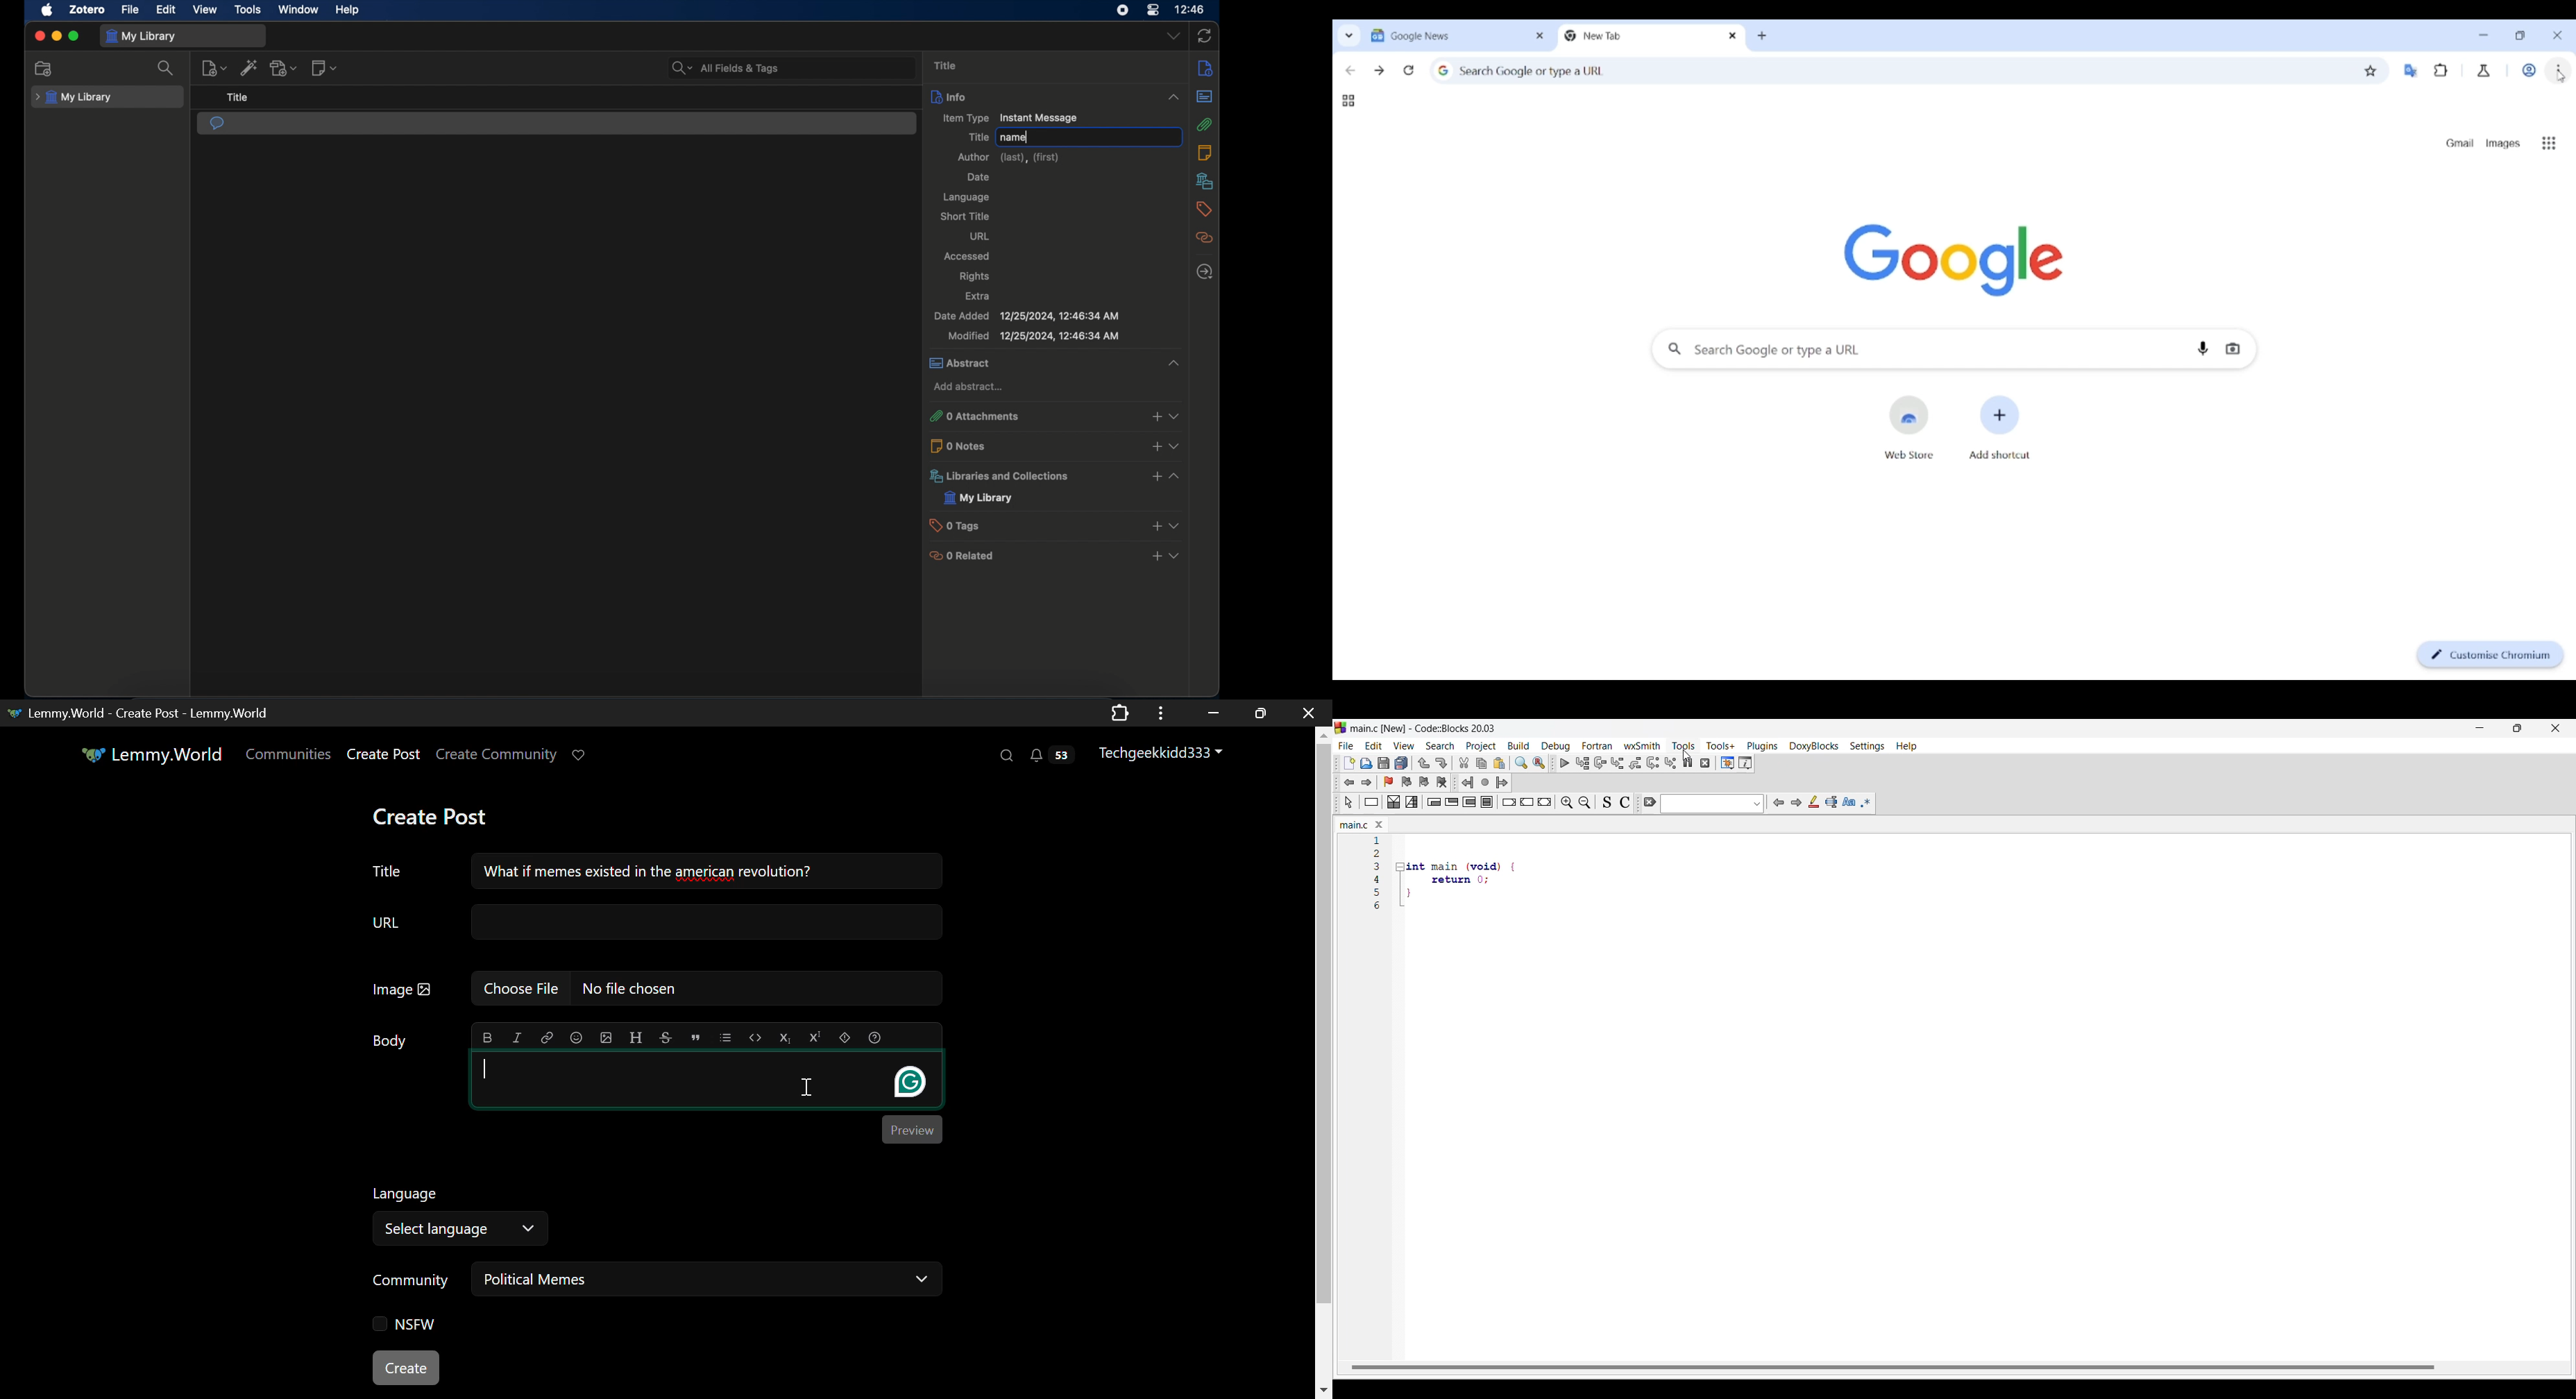  What do you see at coordinates (1204, 36) in the screenshot?
I see `sync` at bounding box center [1204, 36].